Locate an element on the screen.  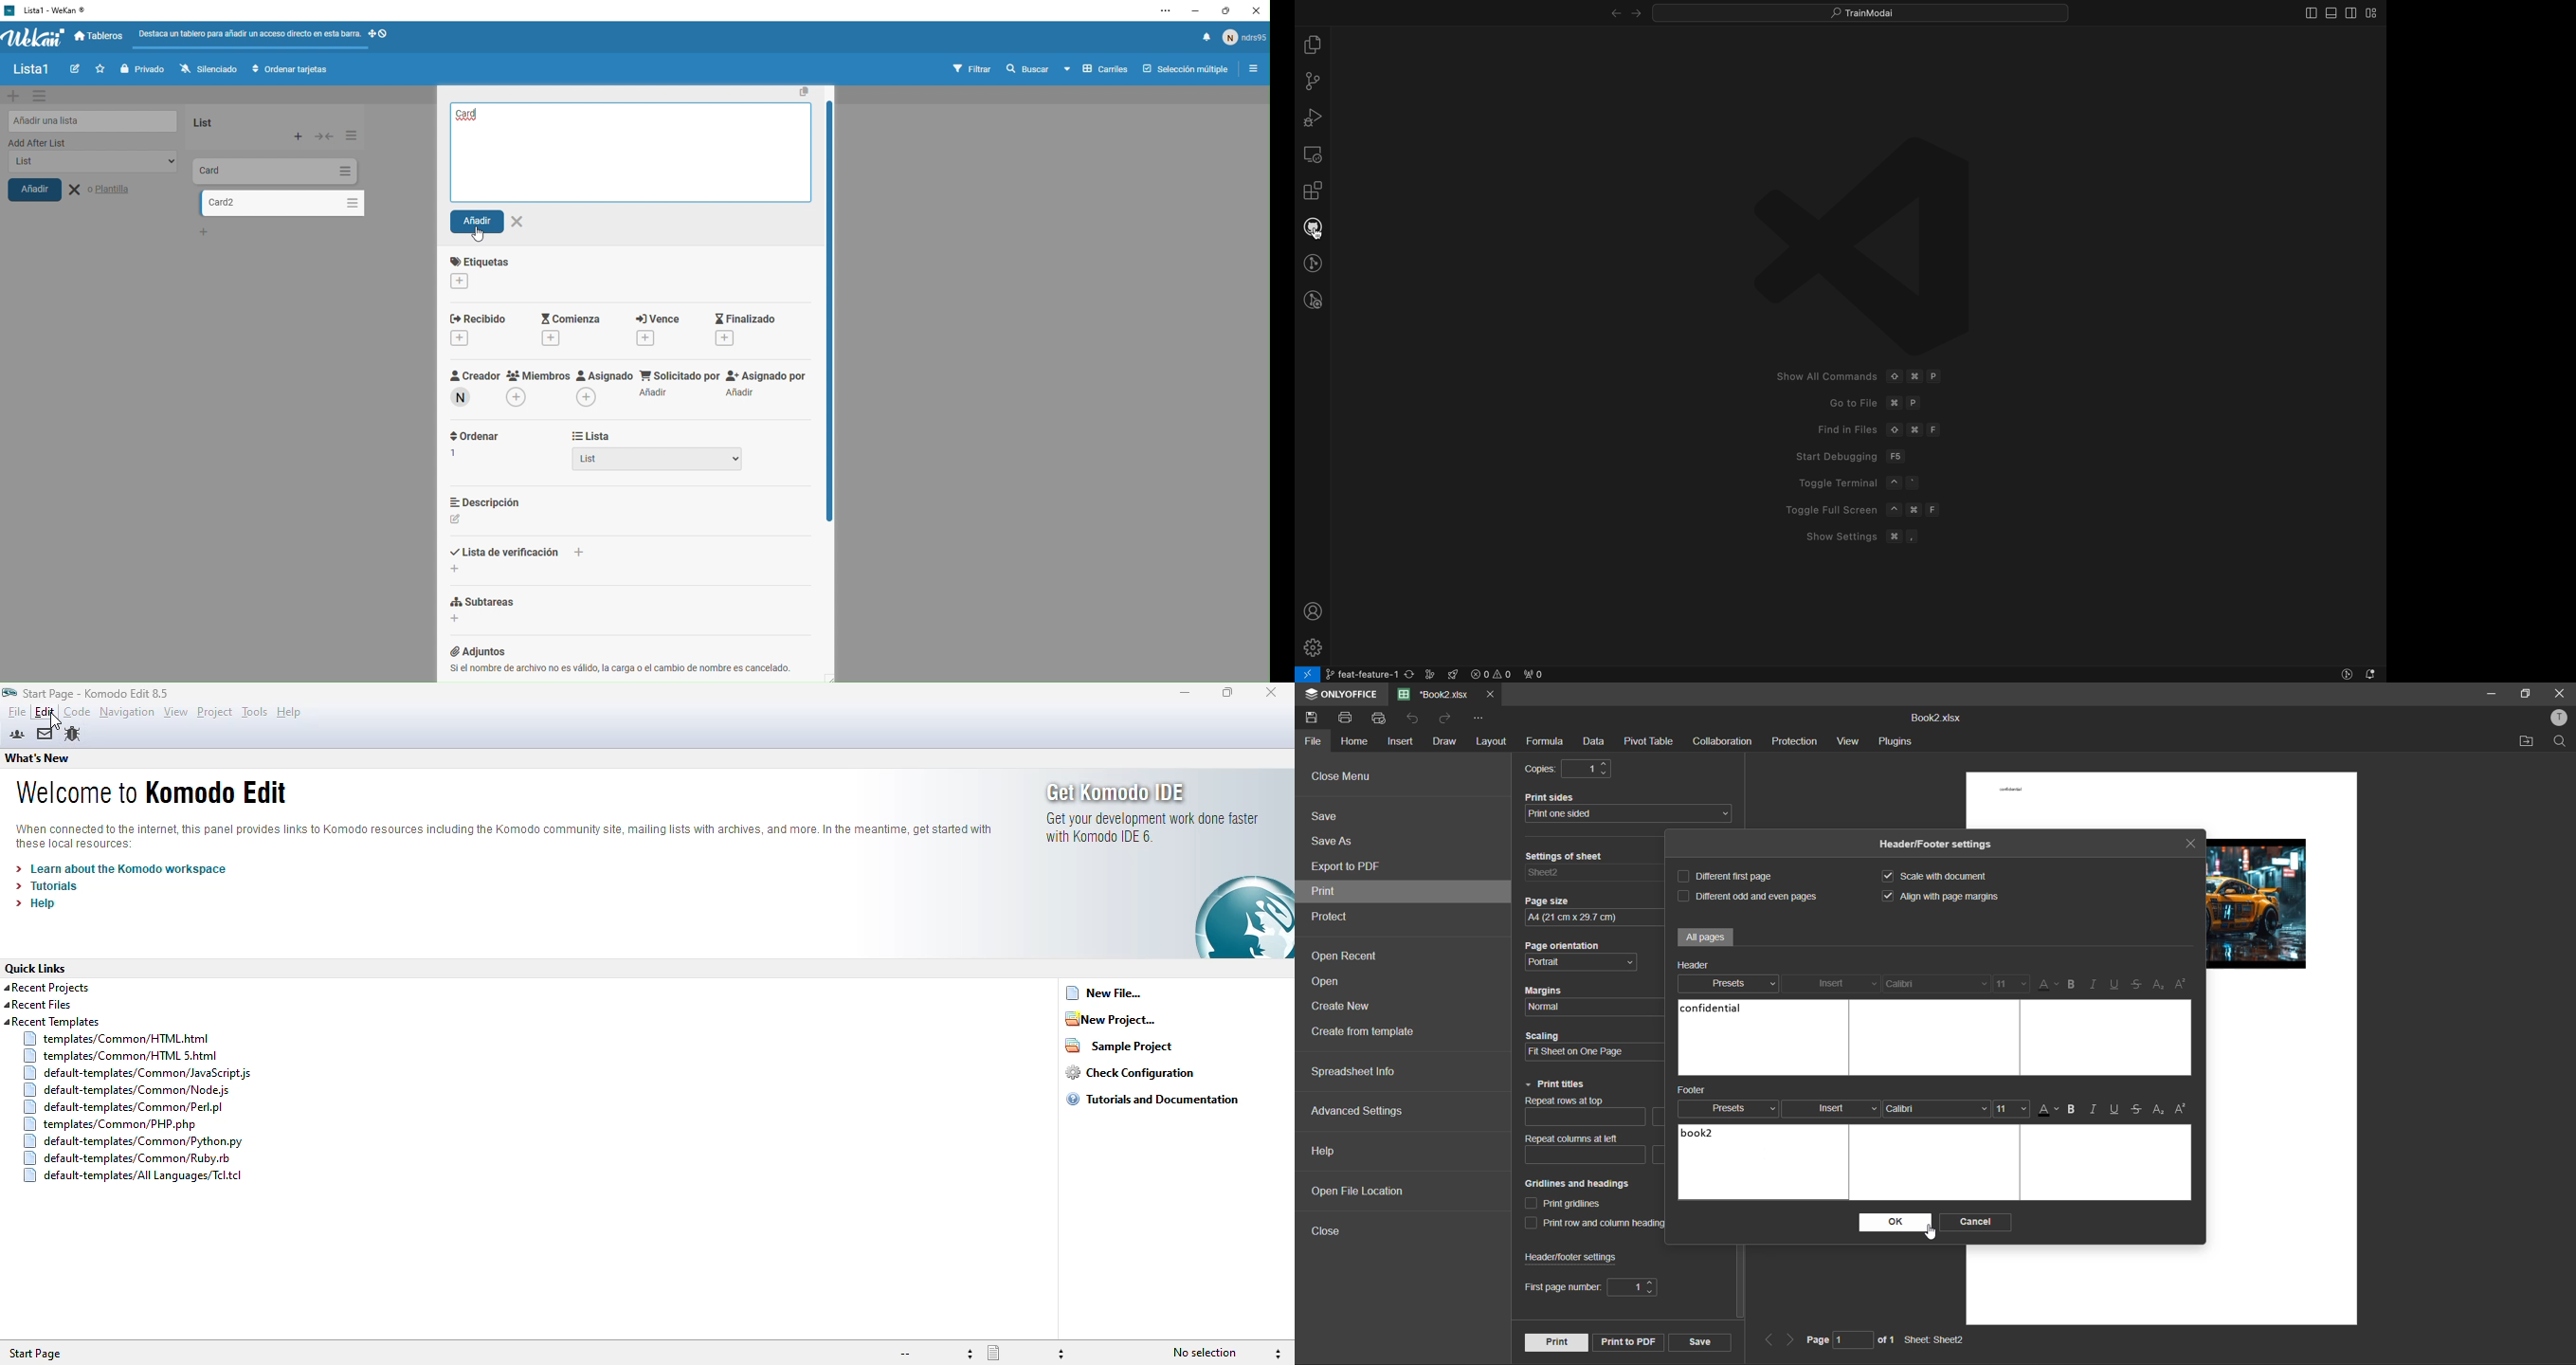
Finalizado is located at coordinates (758, 327).